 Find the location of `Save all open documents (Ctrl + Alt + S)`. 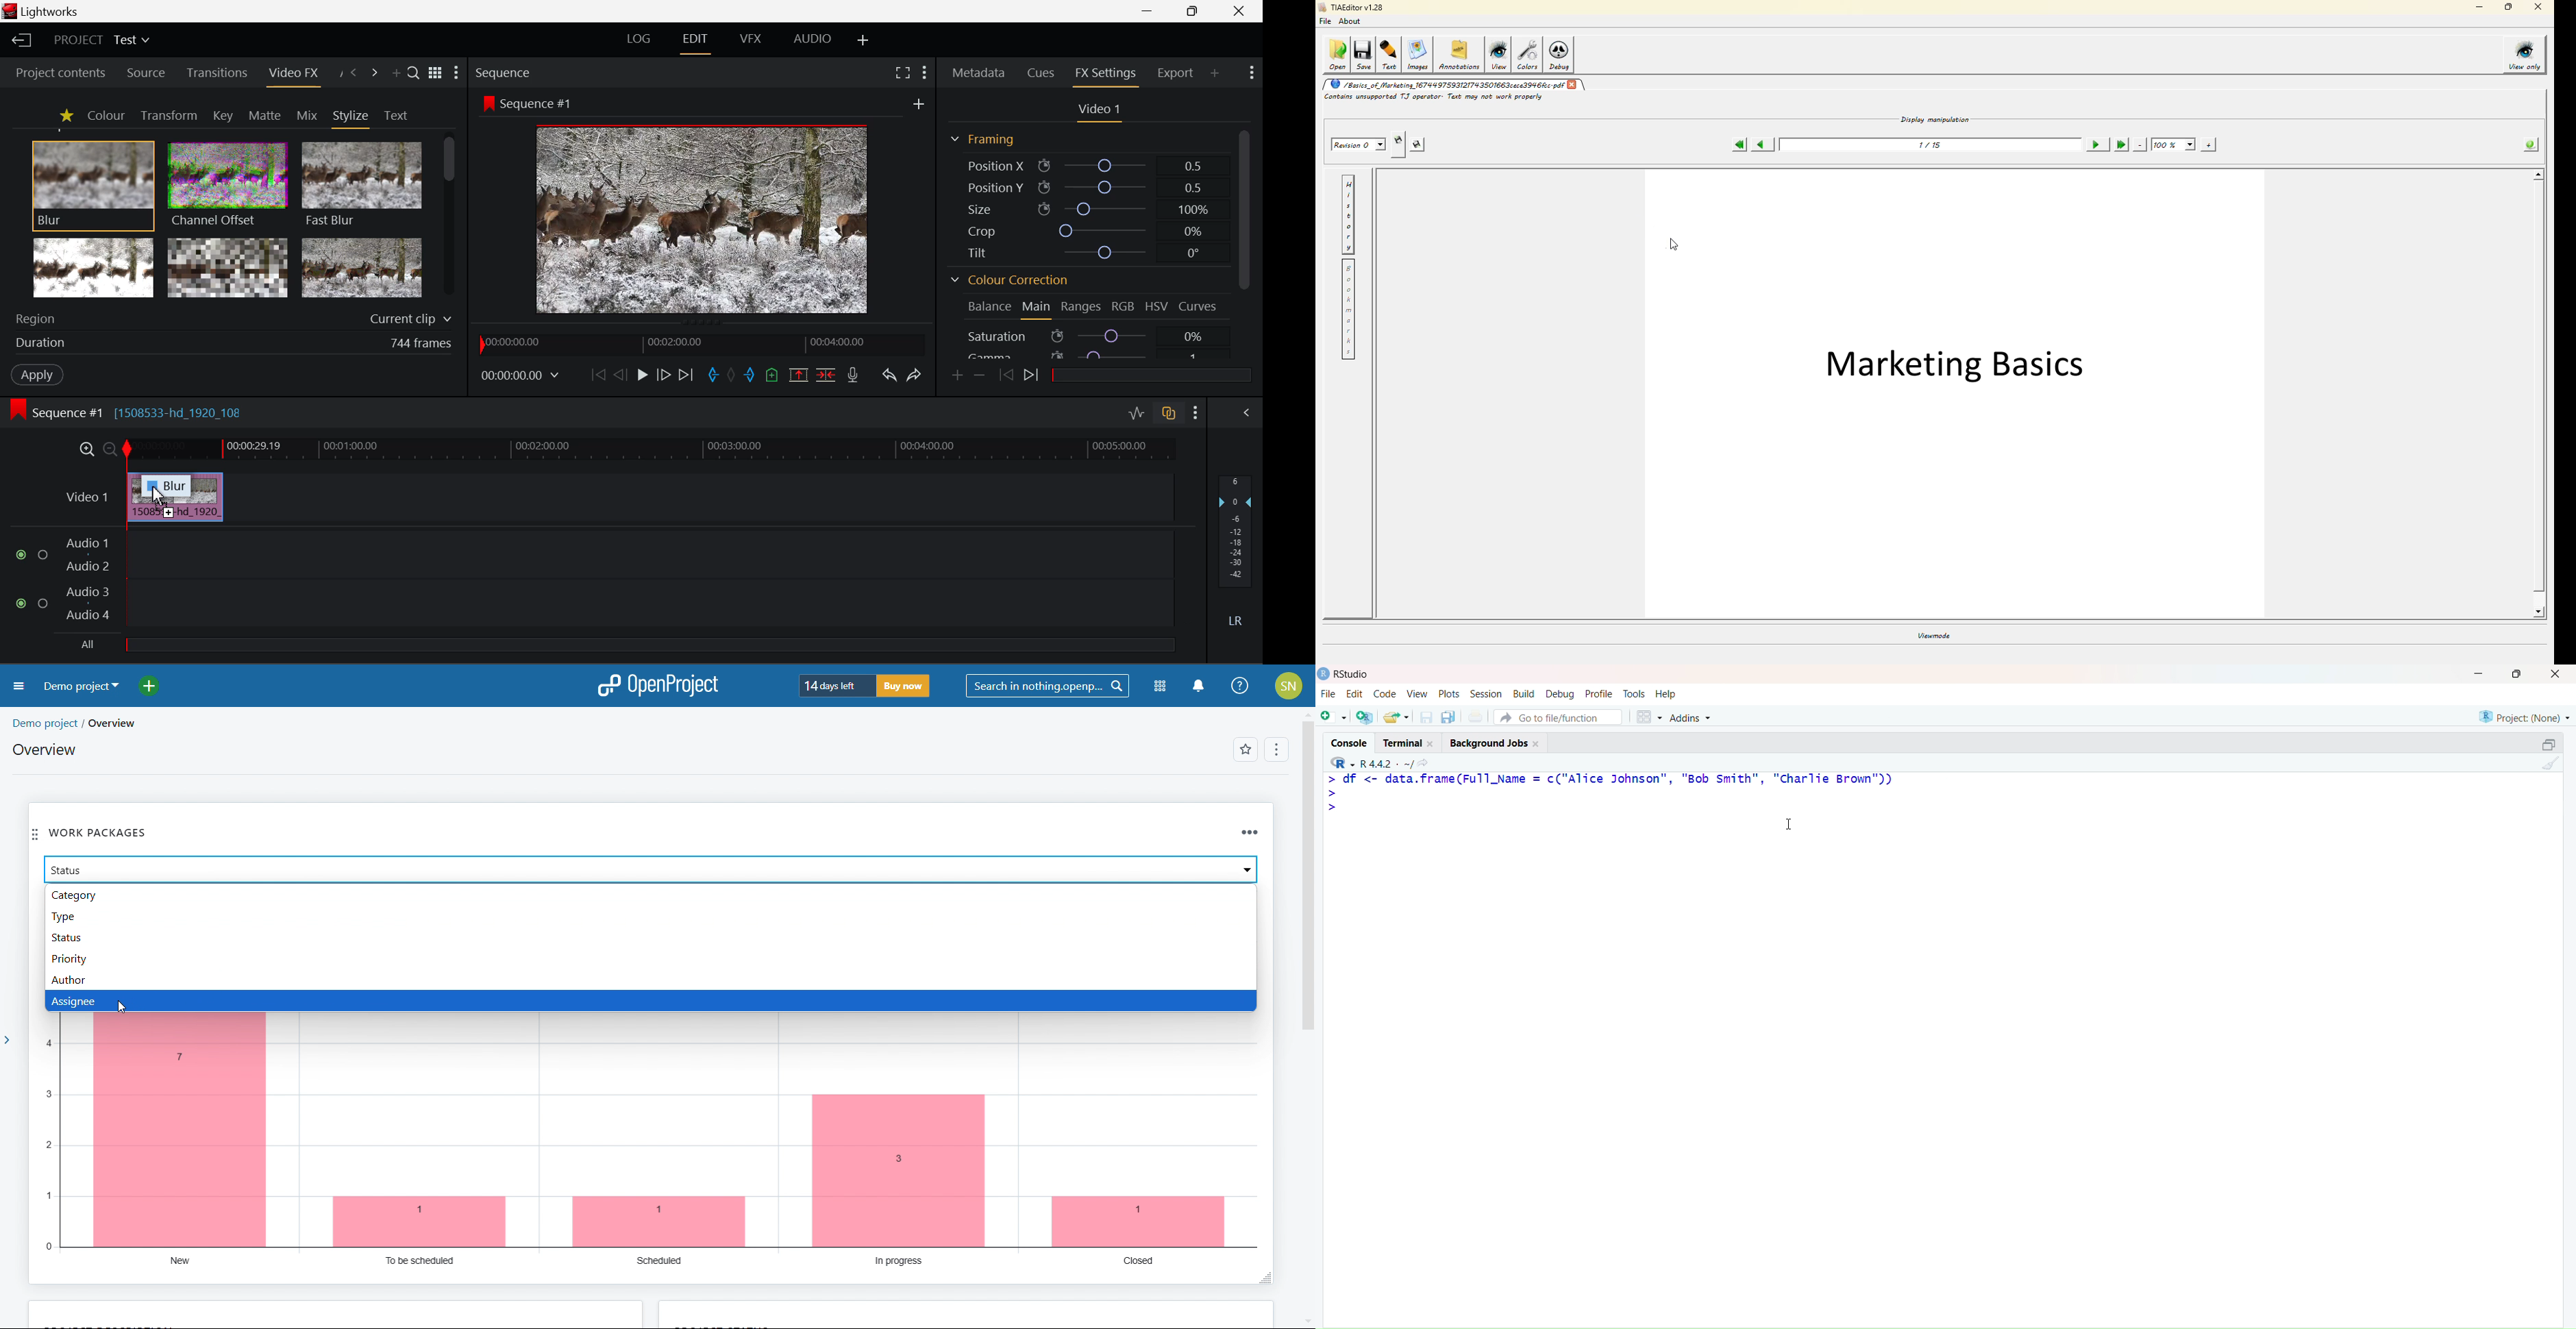

Save all open documents (Ctrl + Alt + S) is located at coordinates (1448, 717).